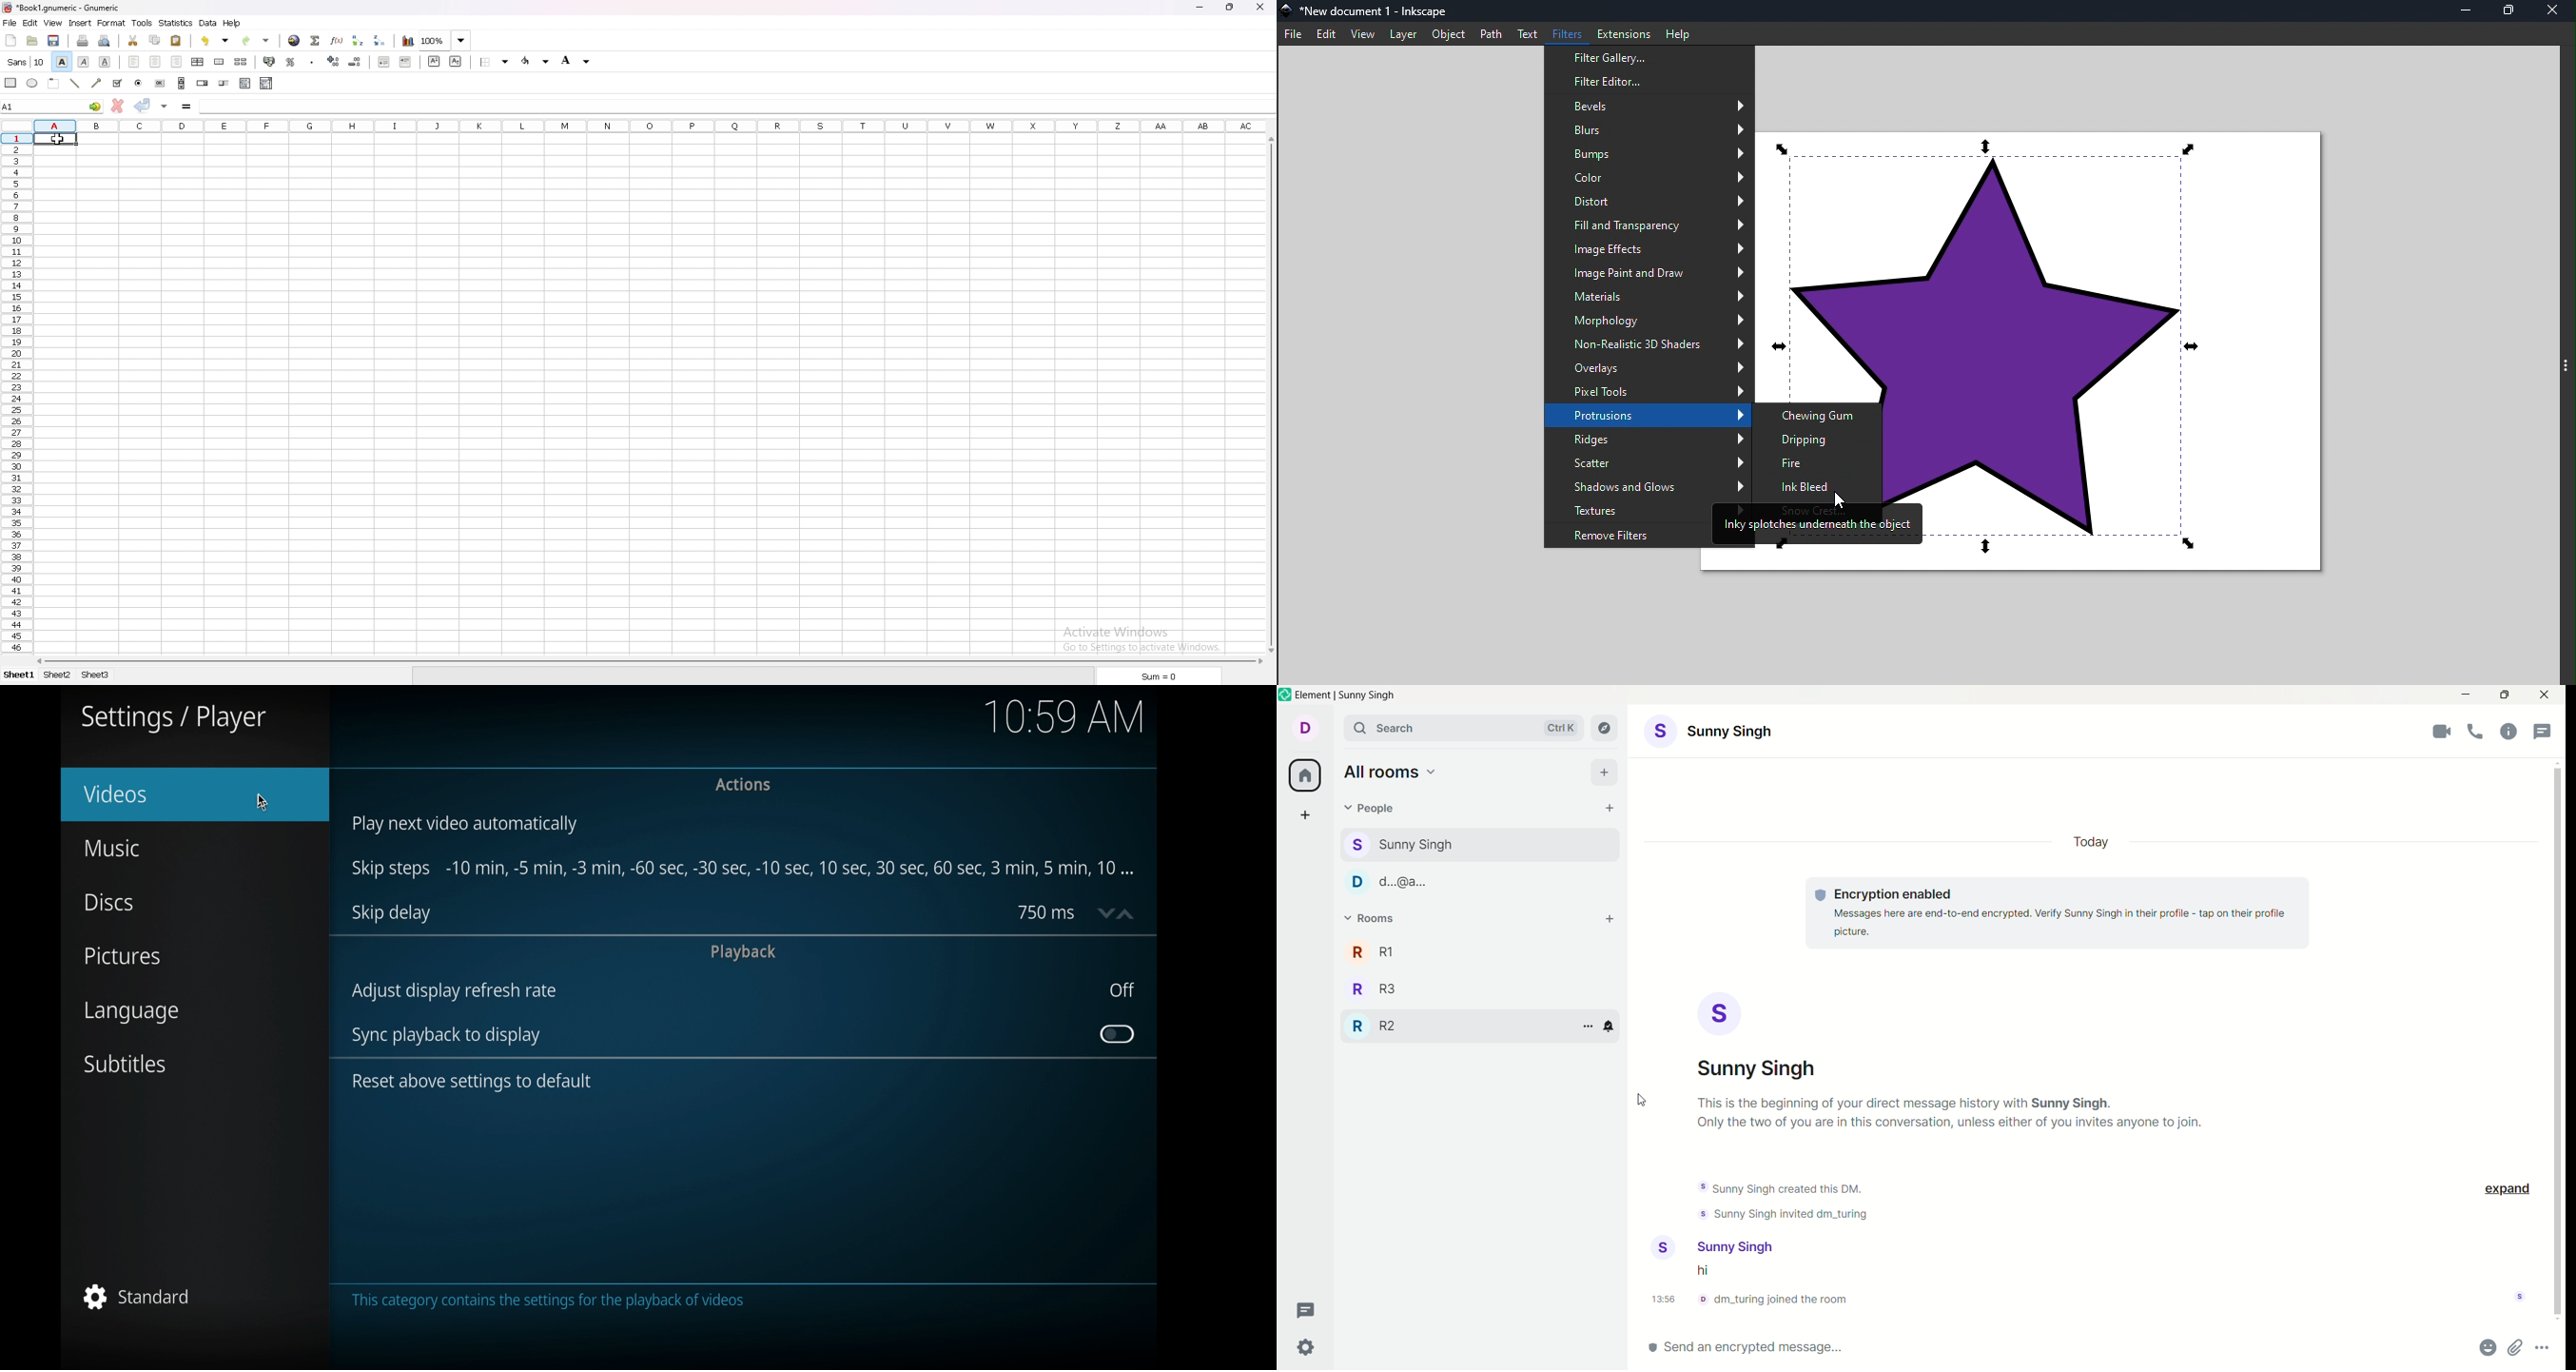  What do you see at coordinates (2564, 365) in the screenshot?
I see `Toggle command panel` at bounding box center [2564, 365].